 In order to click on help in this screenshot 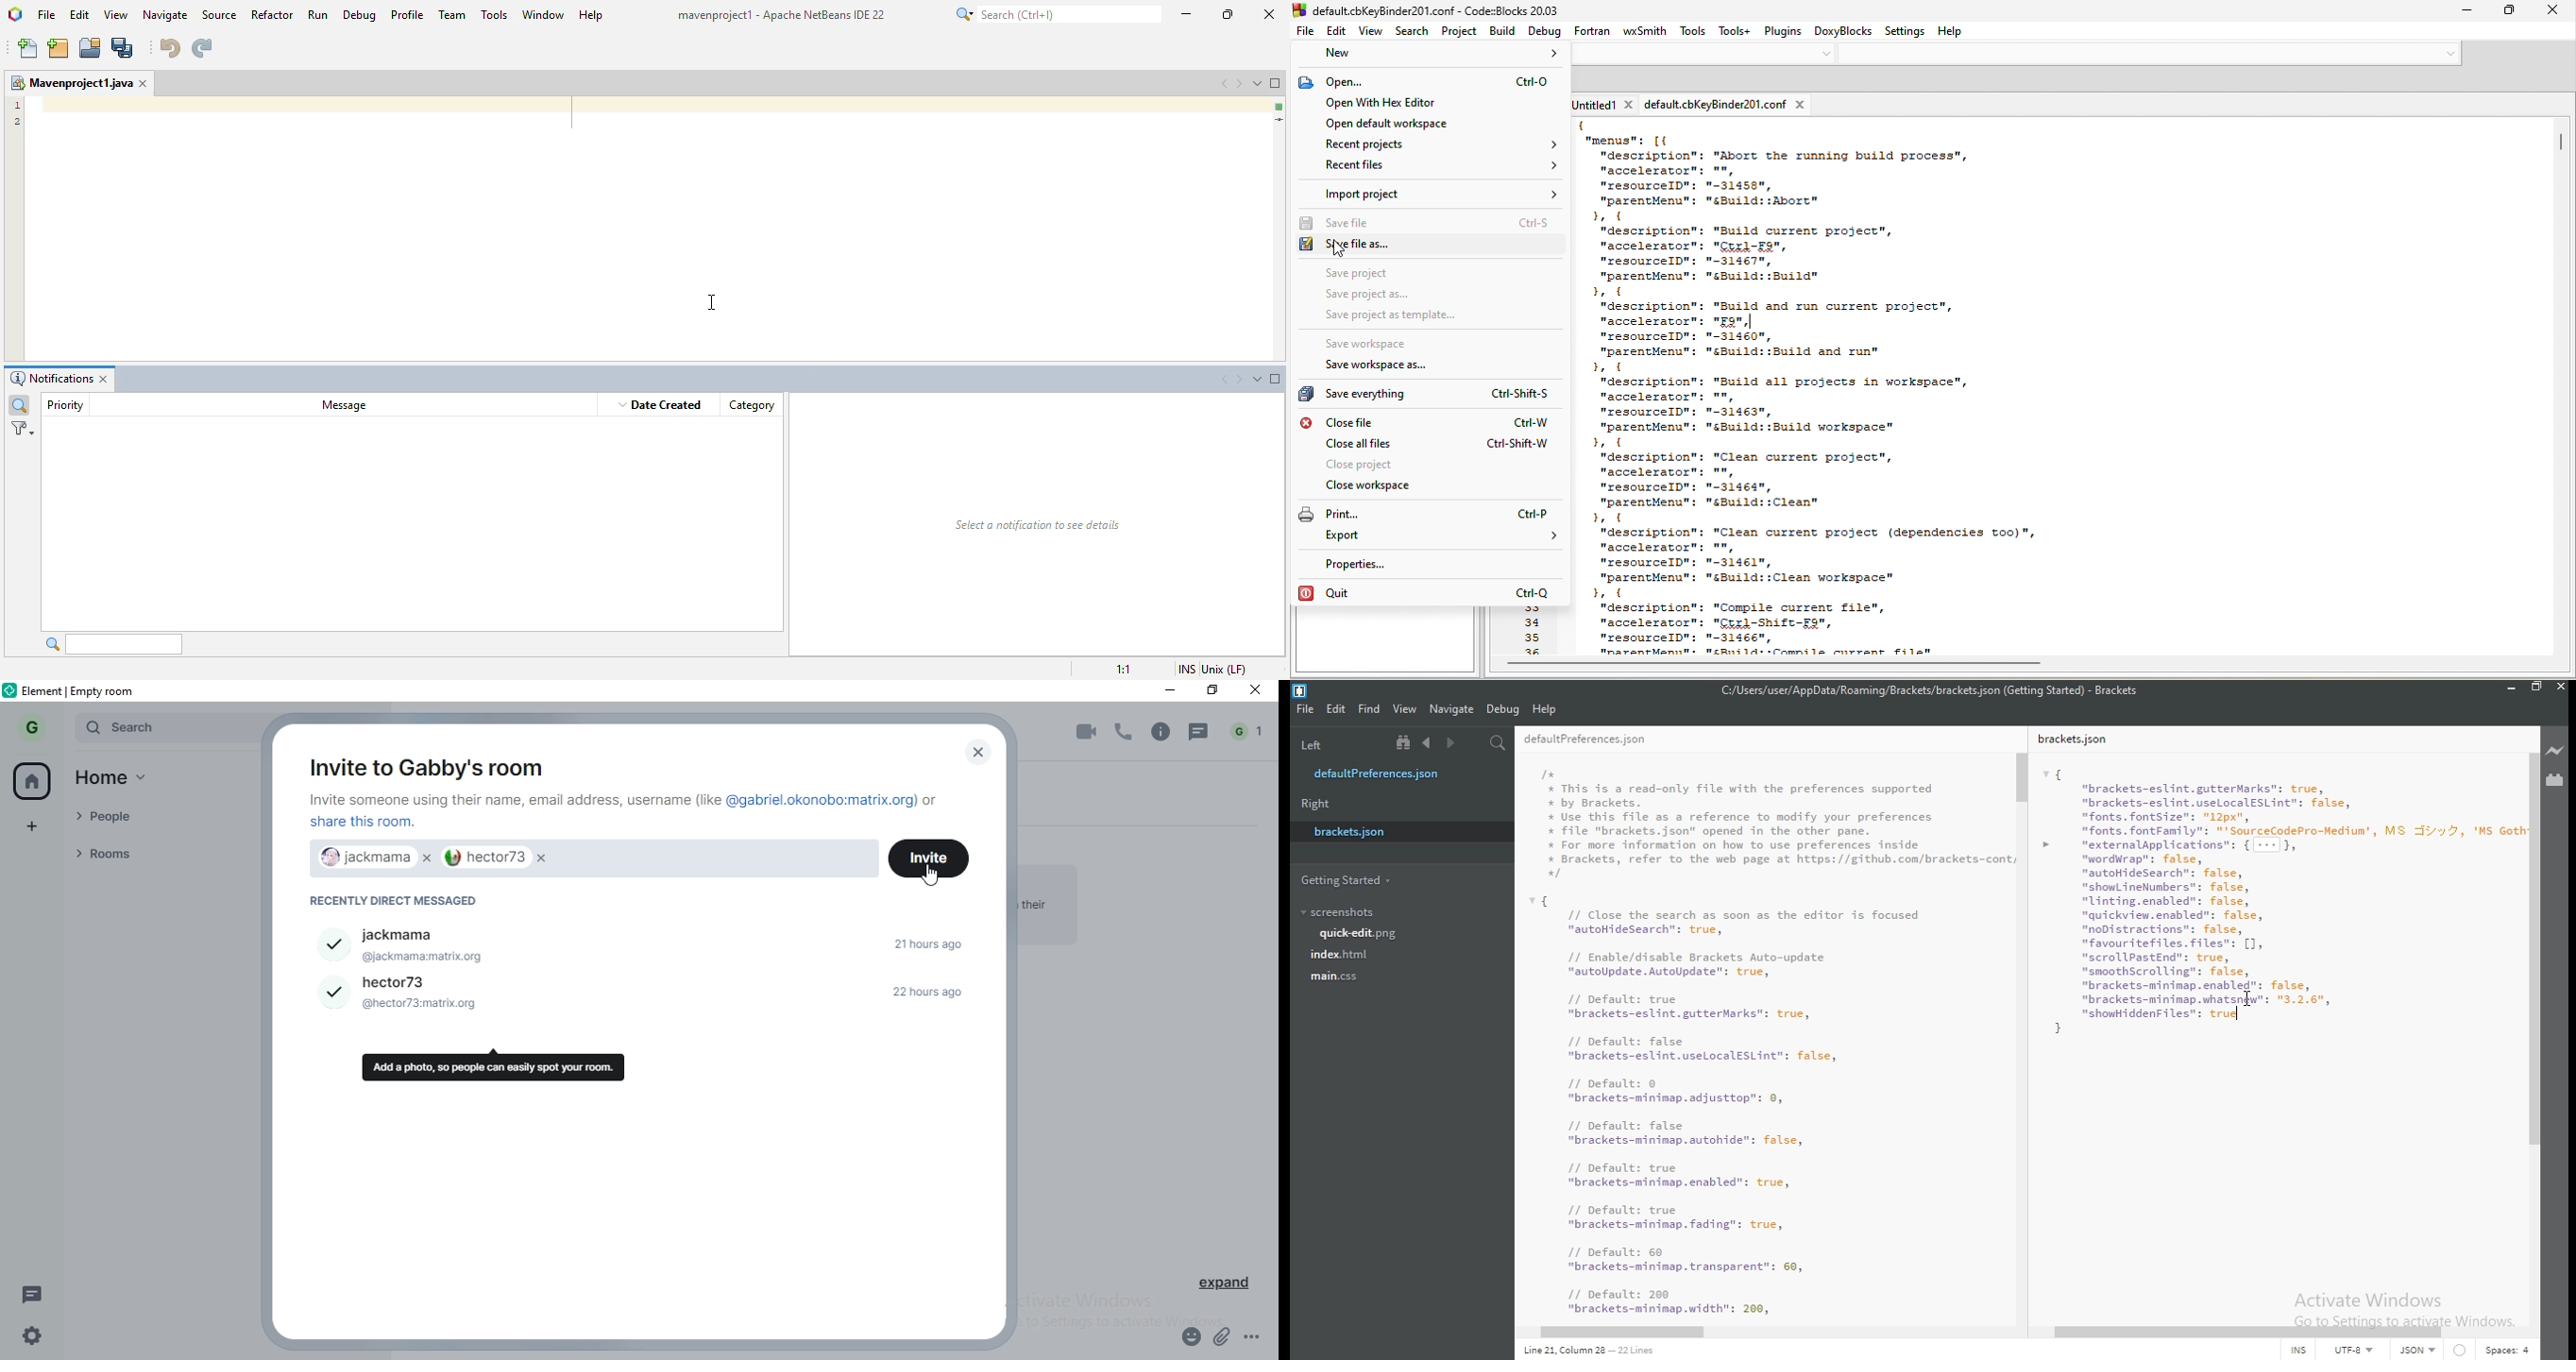, I will do `click(1545, 710)`.